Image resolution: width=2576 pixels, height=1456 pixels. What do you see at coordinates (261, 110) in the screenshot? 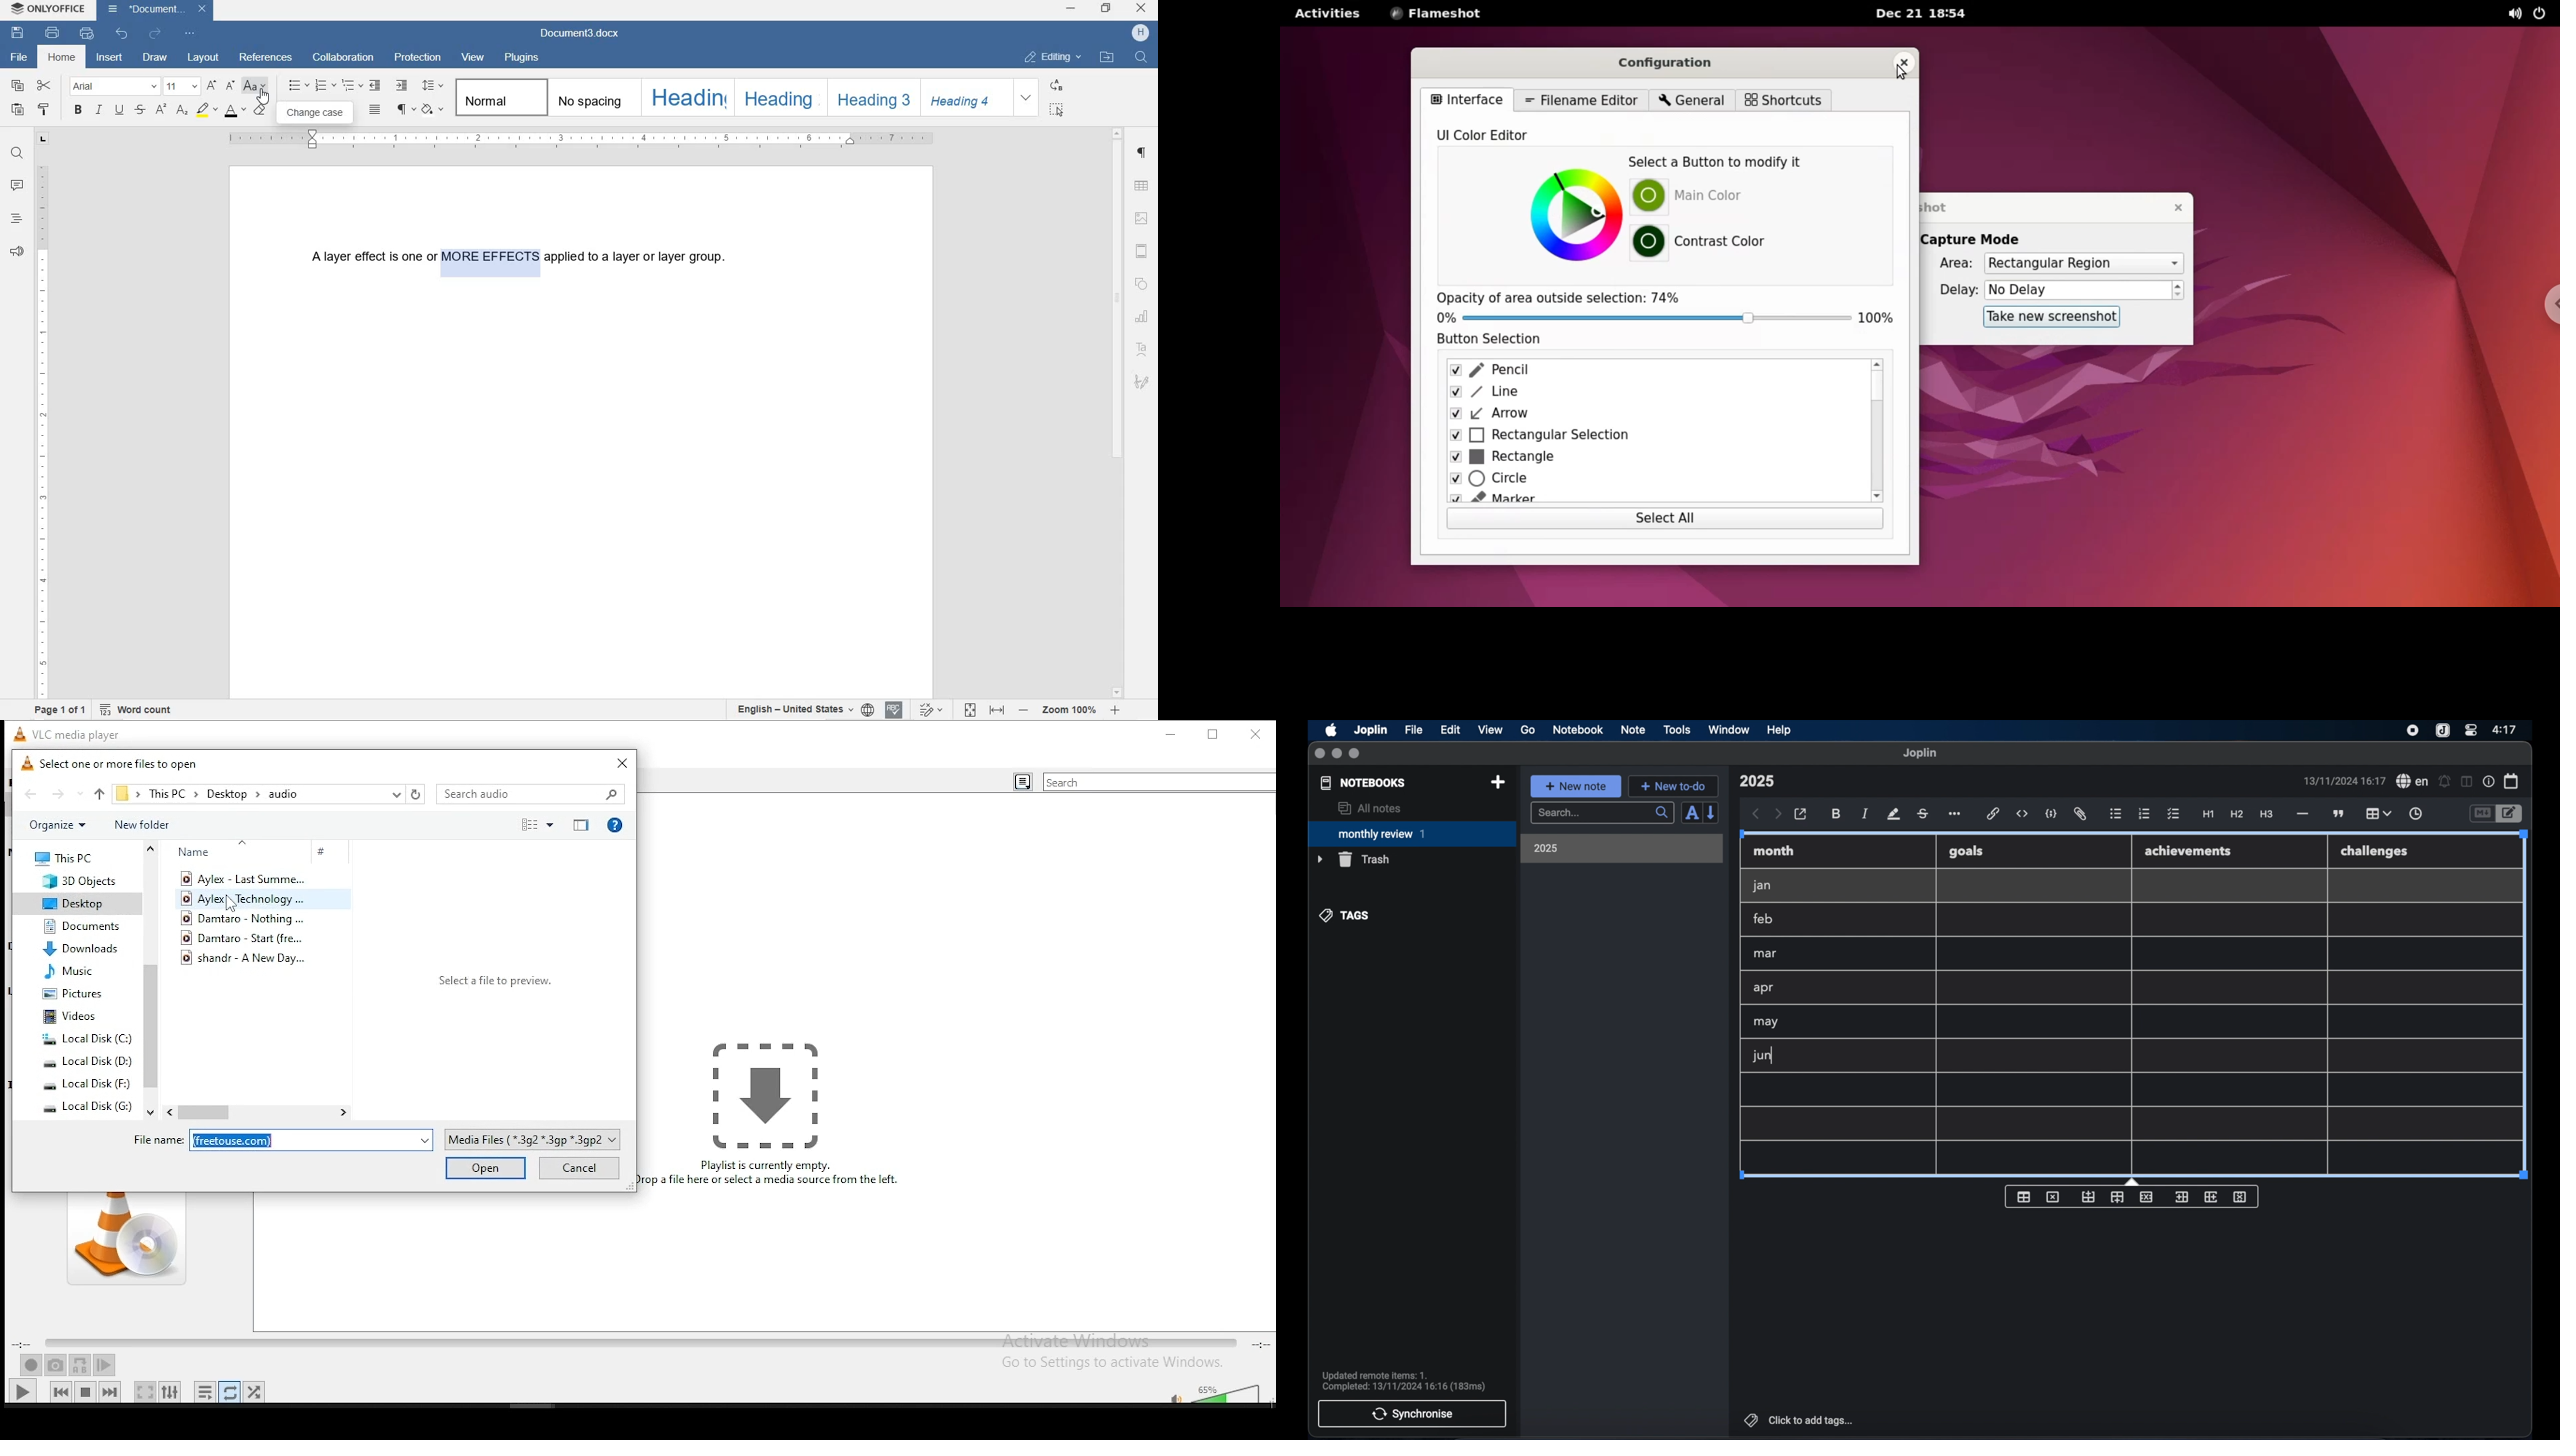
I see `CLEAR STYLE` at bounding box center [261, 110].